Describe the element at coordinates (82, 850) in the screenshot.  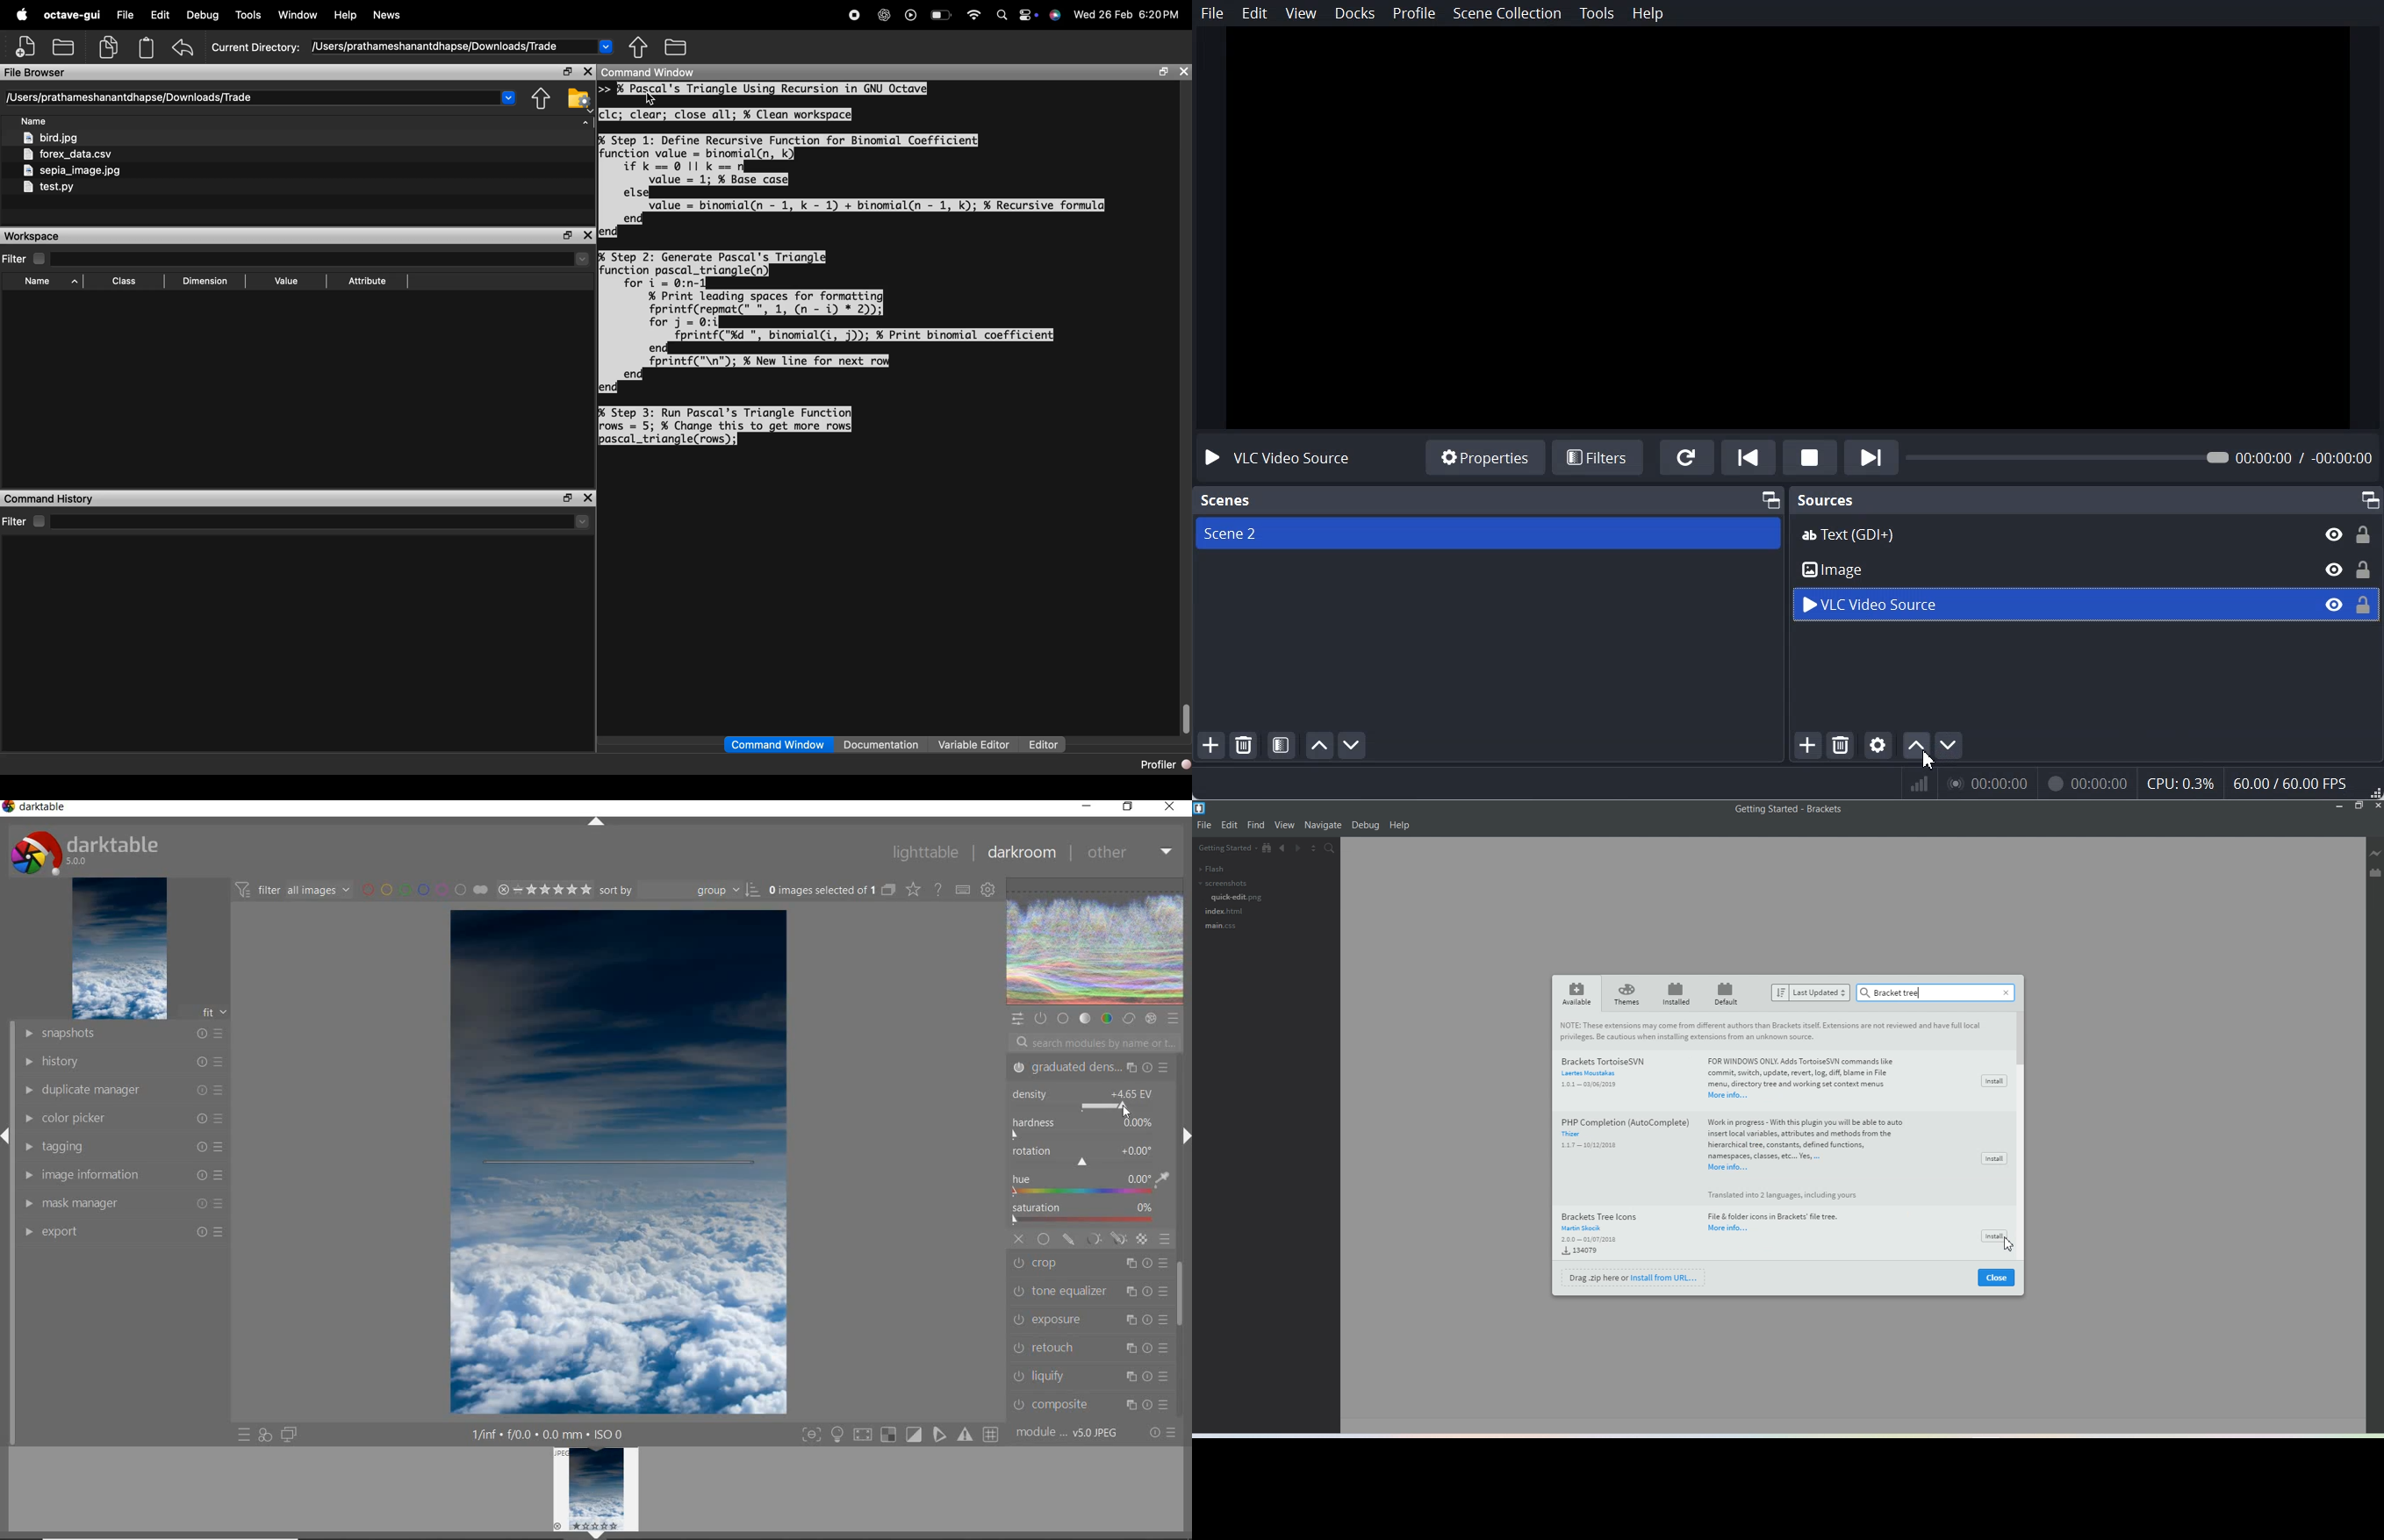
I see `darktable 5.0.0` at that location.